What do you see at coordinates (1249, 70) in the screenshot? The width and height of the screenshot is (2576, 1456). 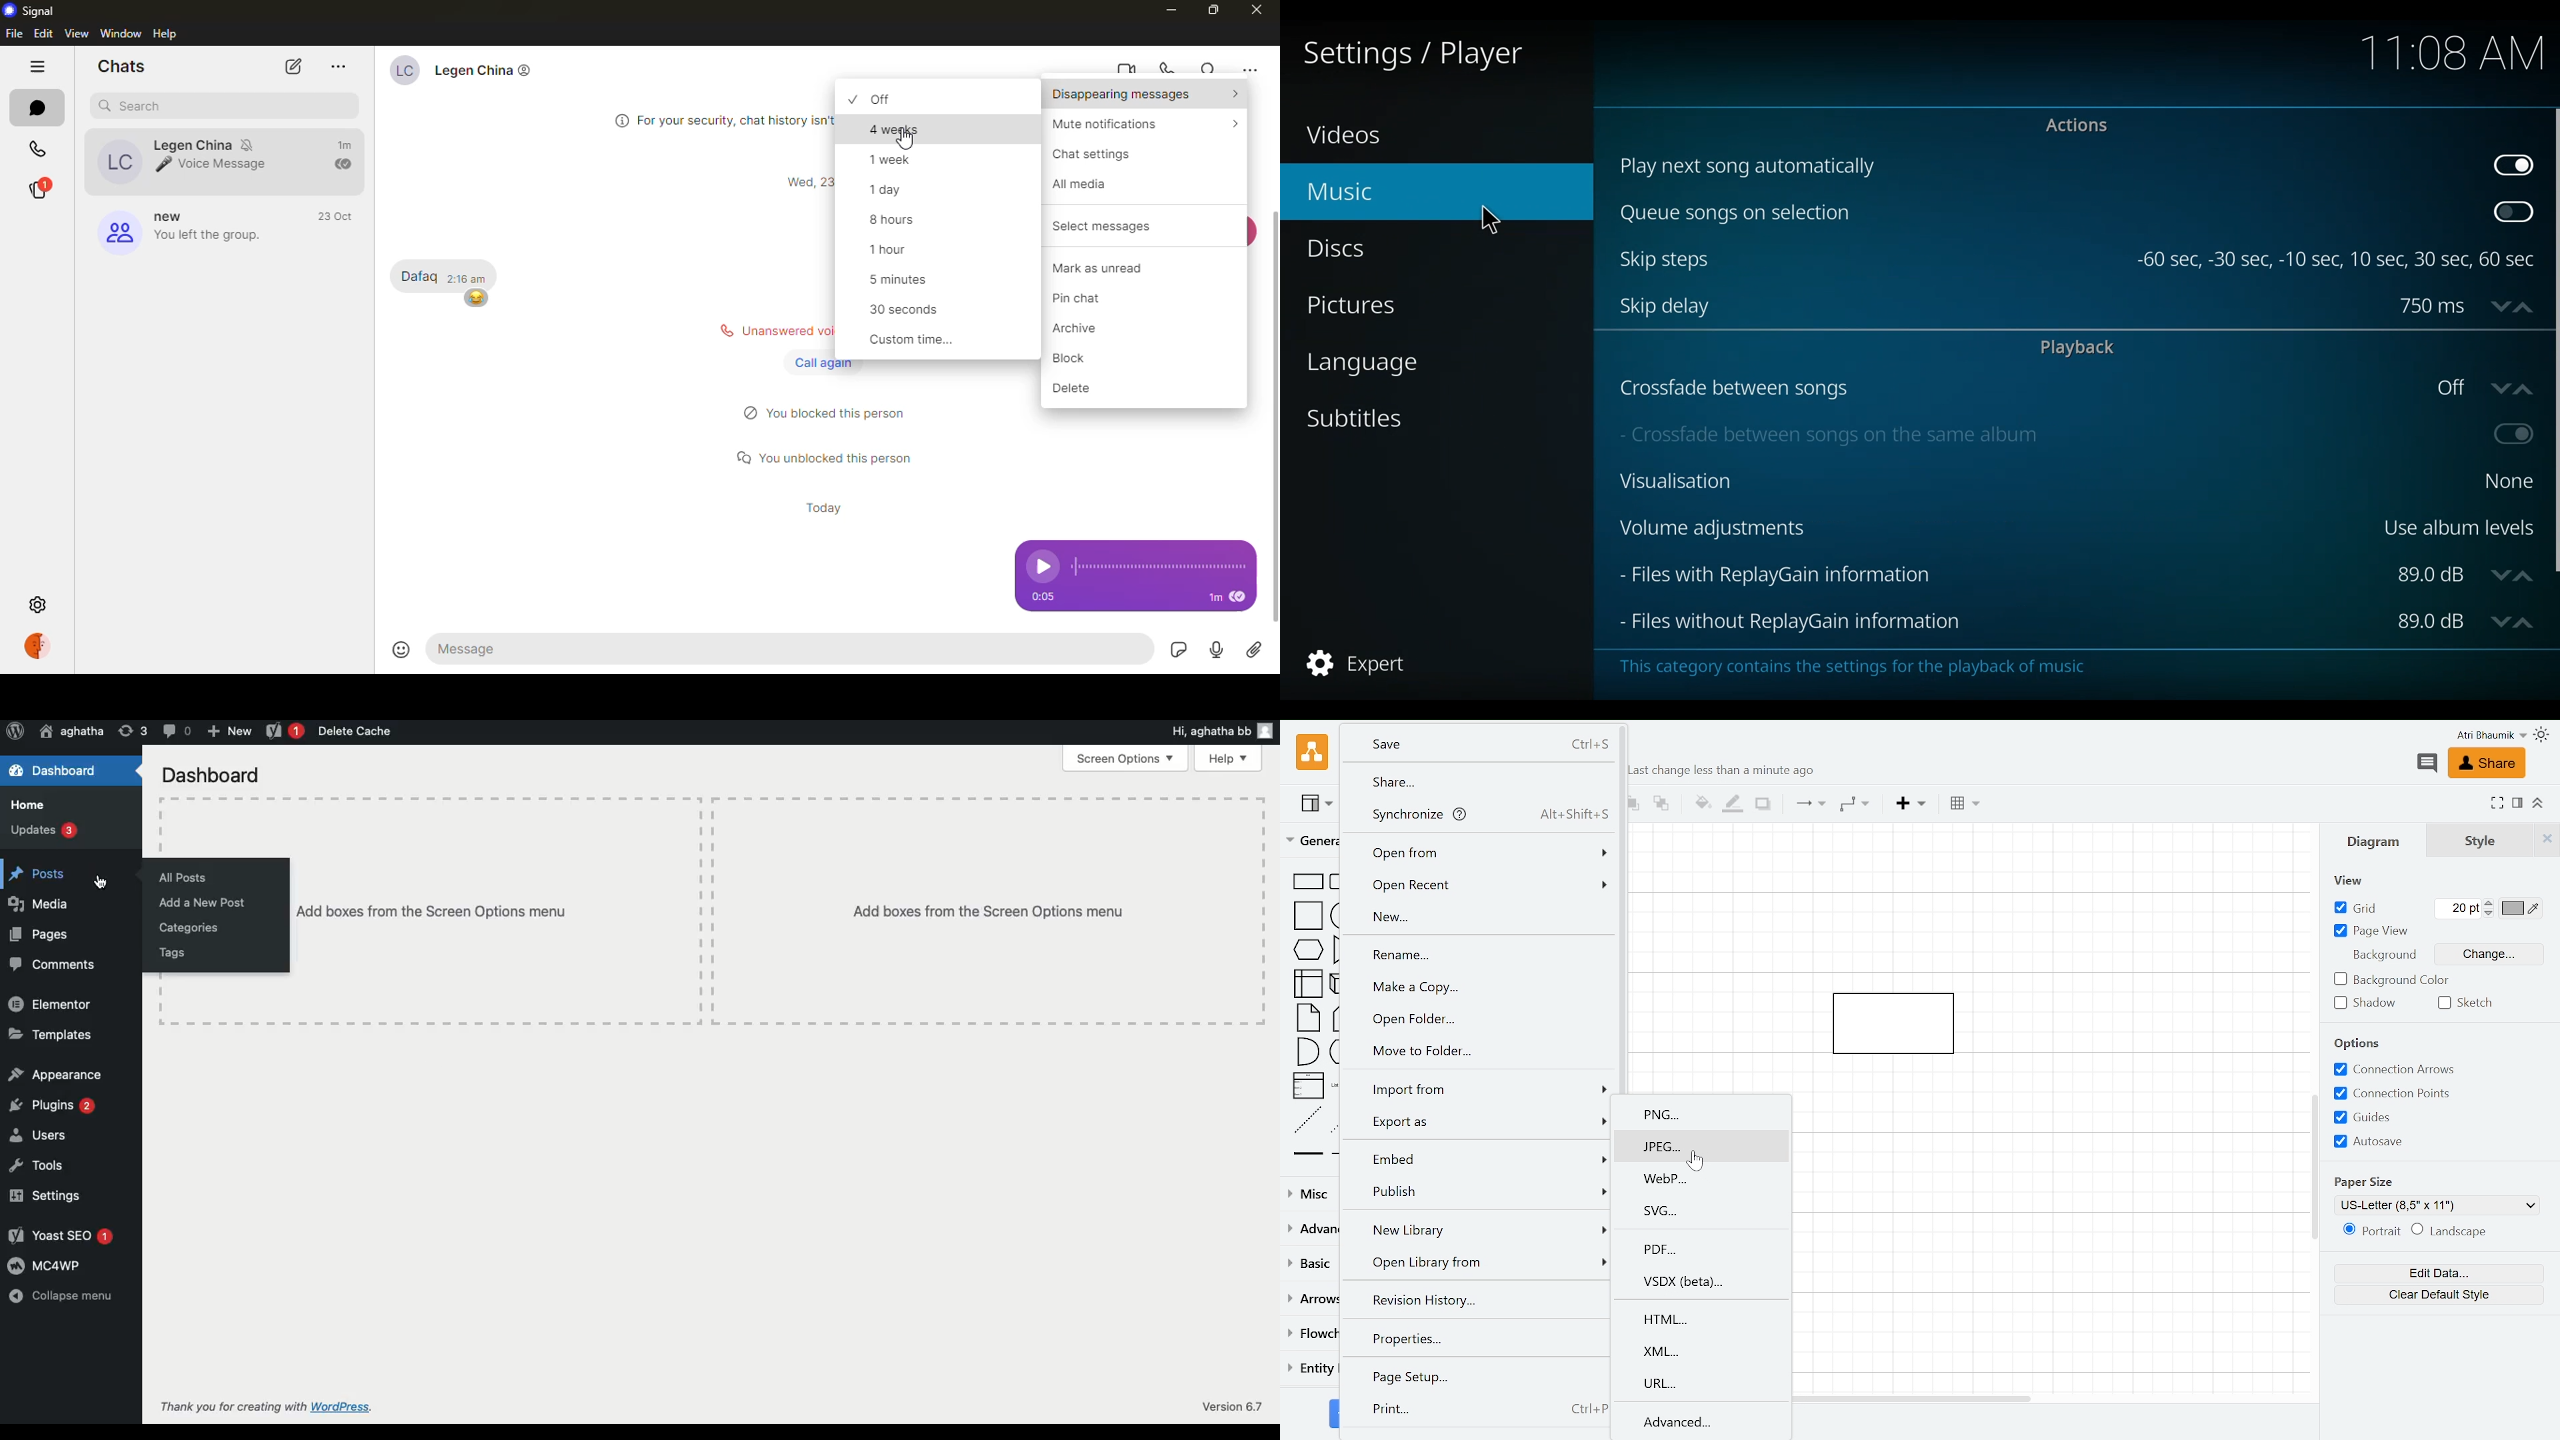 I see `more` at bounding box center [1249, 70].